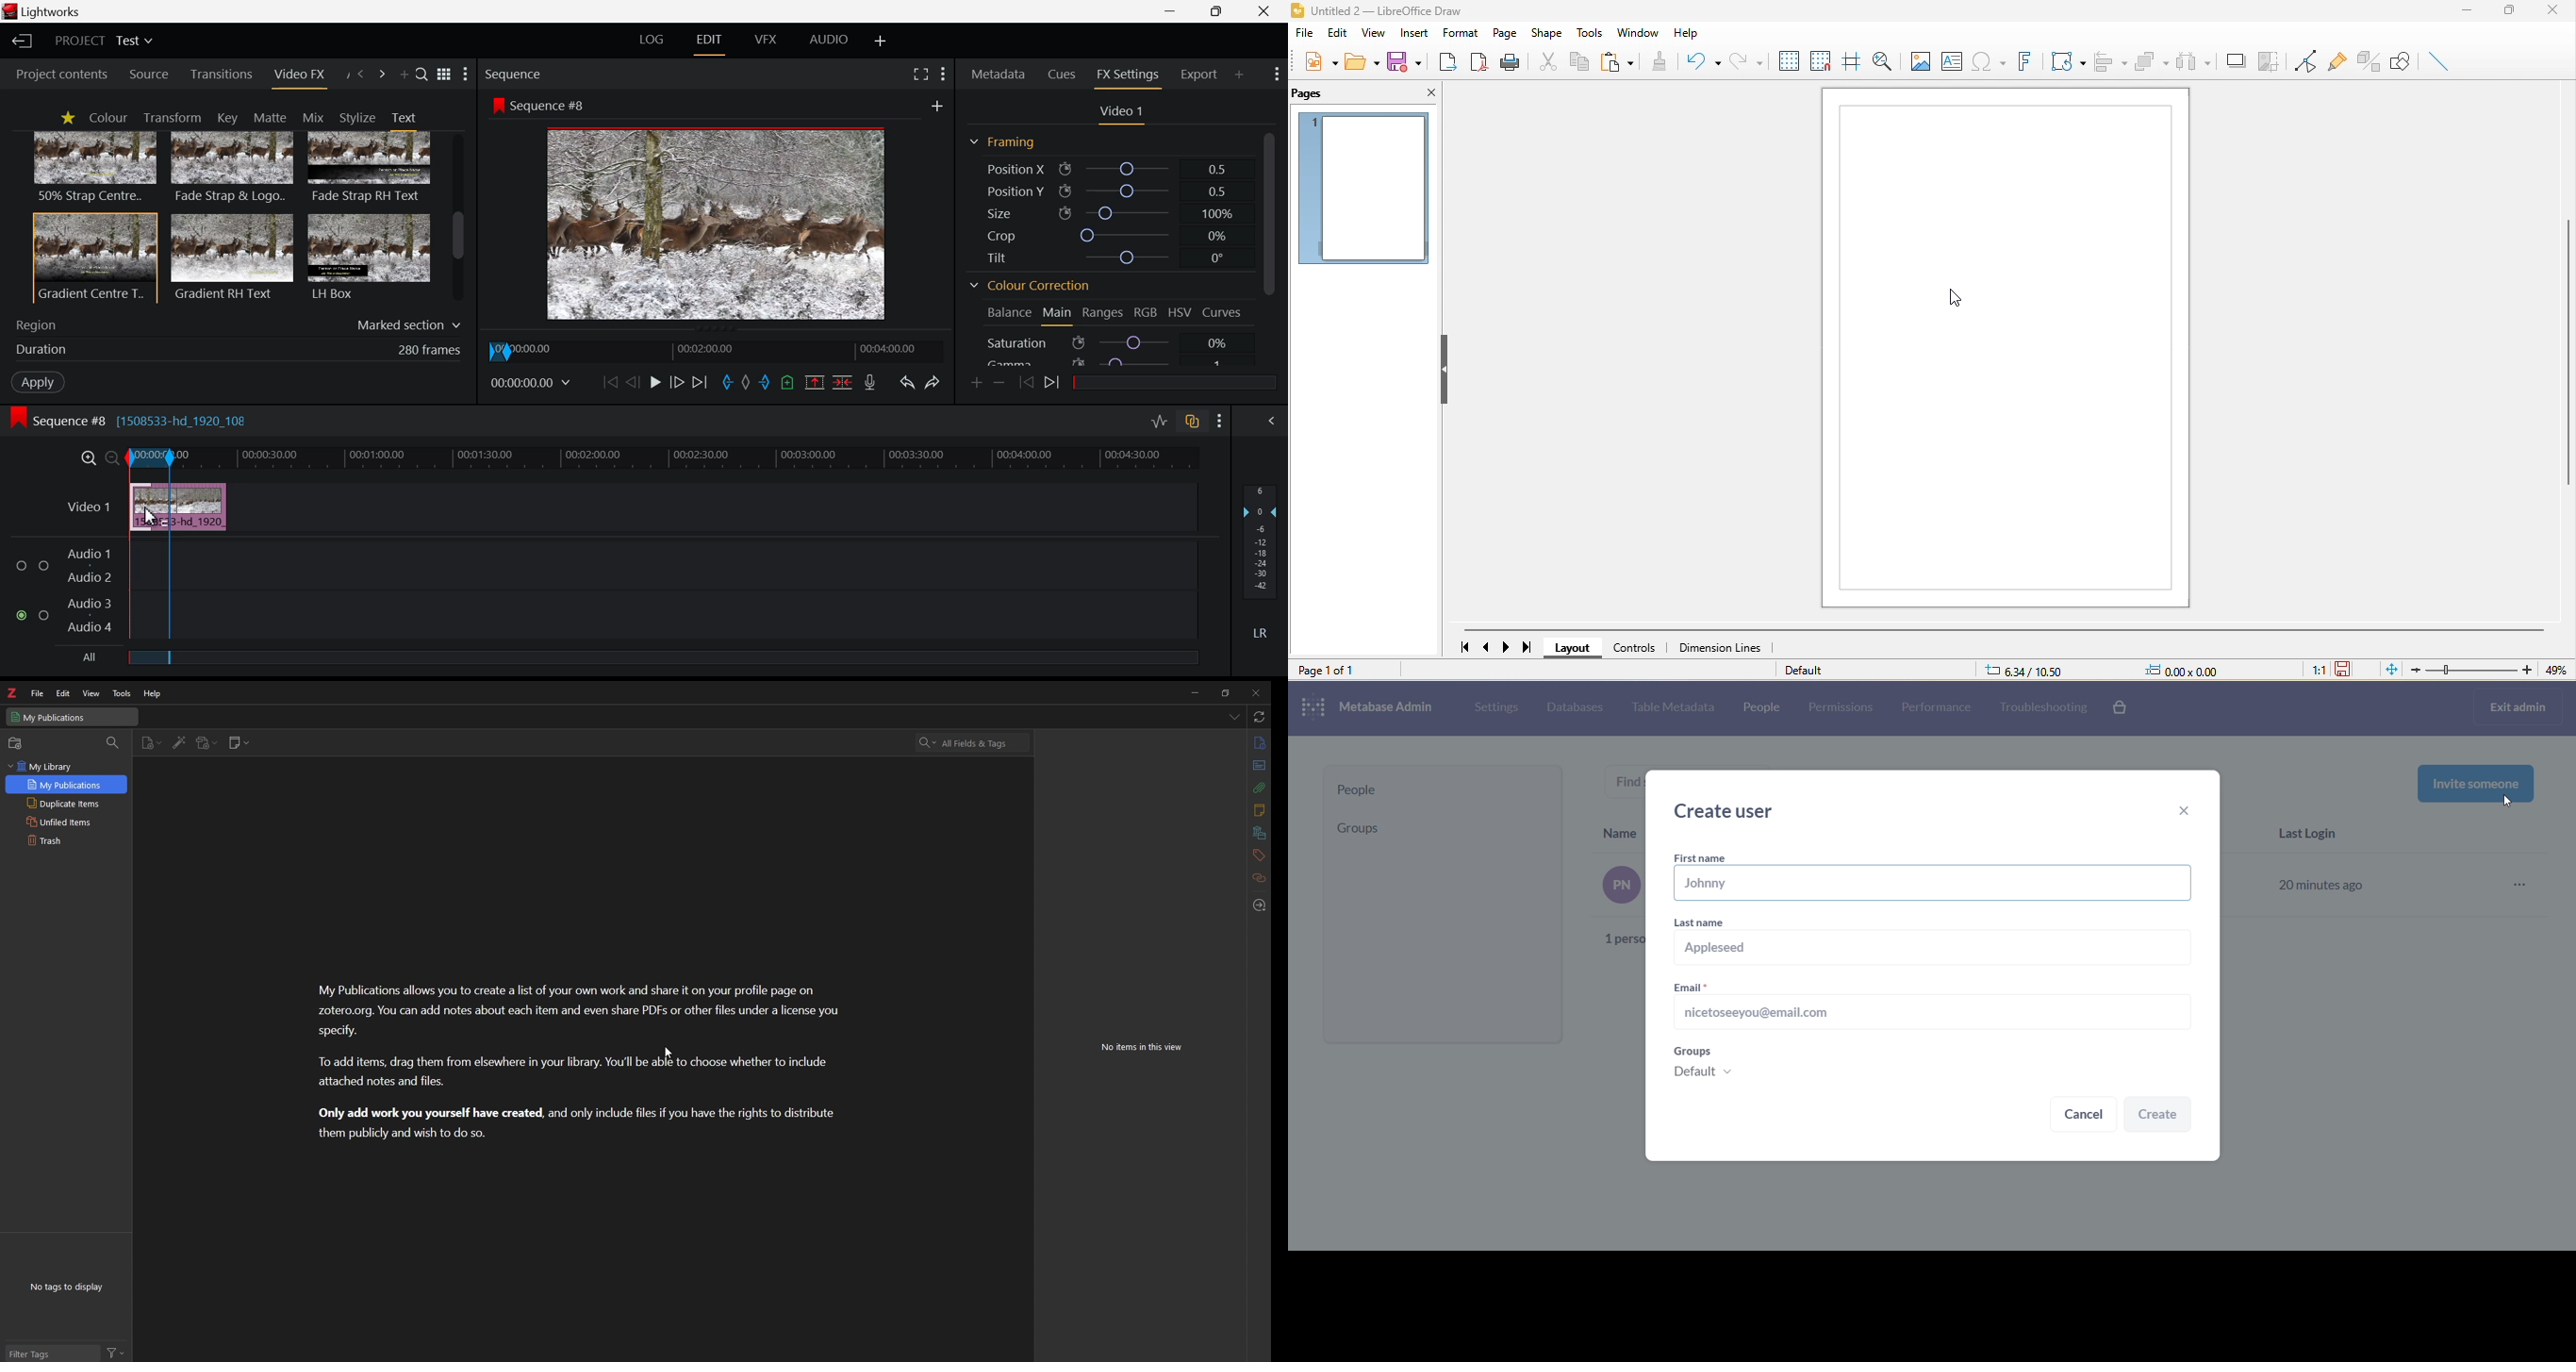 This screenshot has width=2576, height=1372. What do you see at coordinates (48, 12) in the screenshot?
I see `Lightworks` at bounding box center [48, 12].